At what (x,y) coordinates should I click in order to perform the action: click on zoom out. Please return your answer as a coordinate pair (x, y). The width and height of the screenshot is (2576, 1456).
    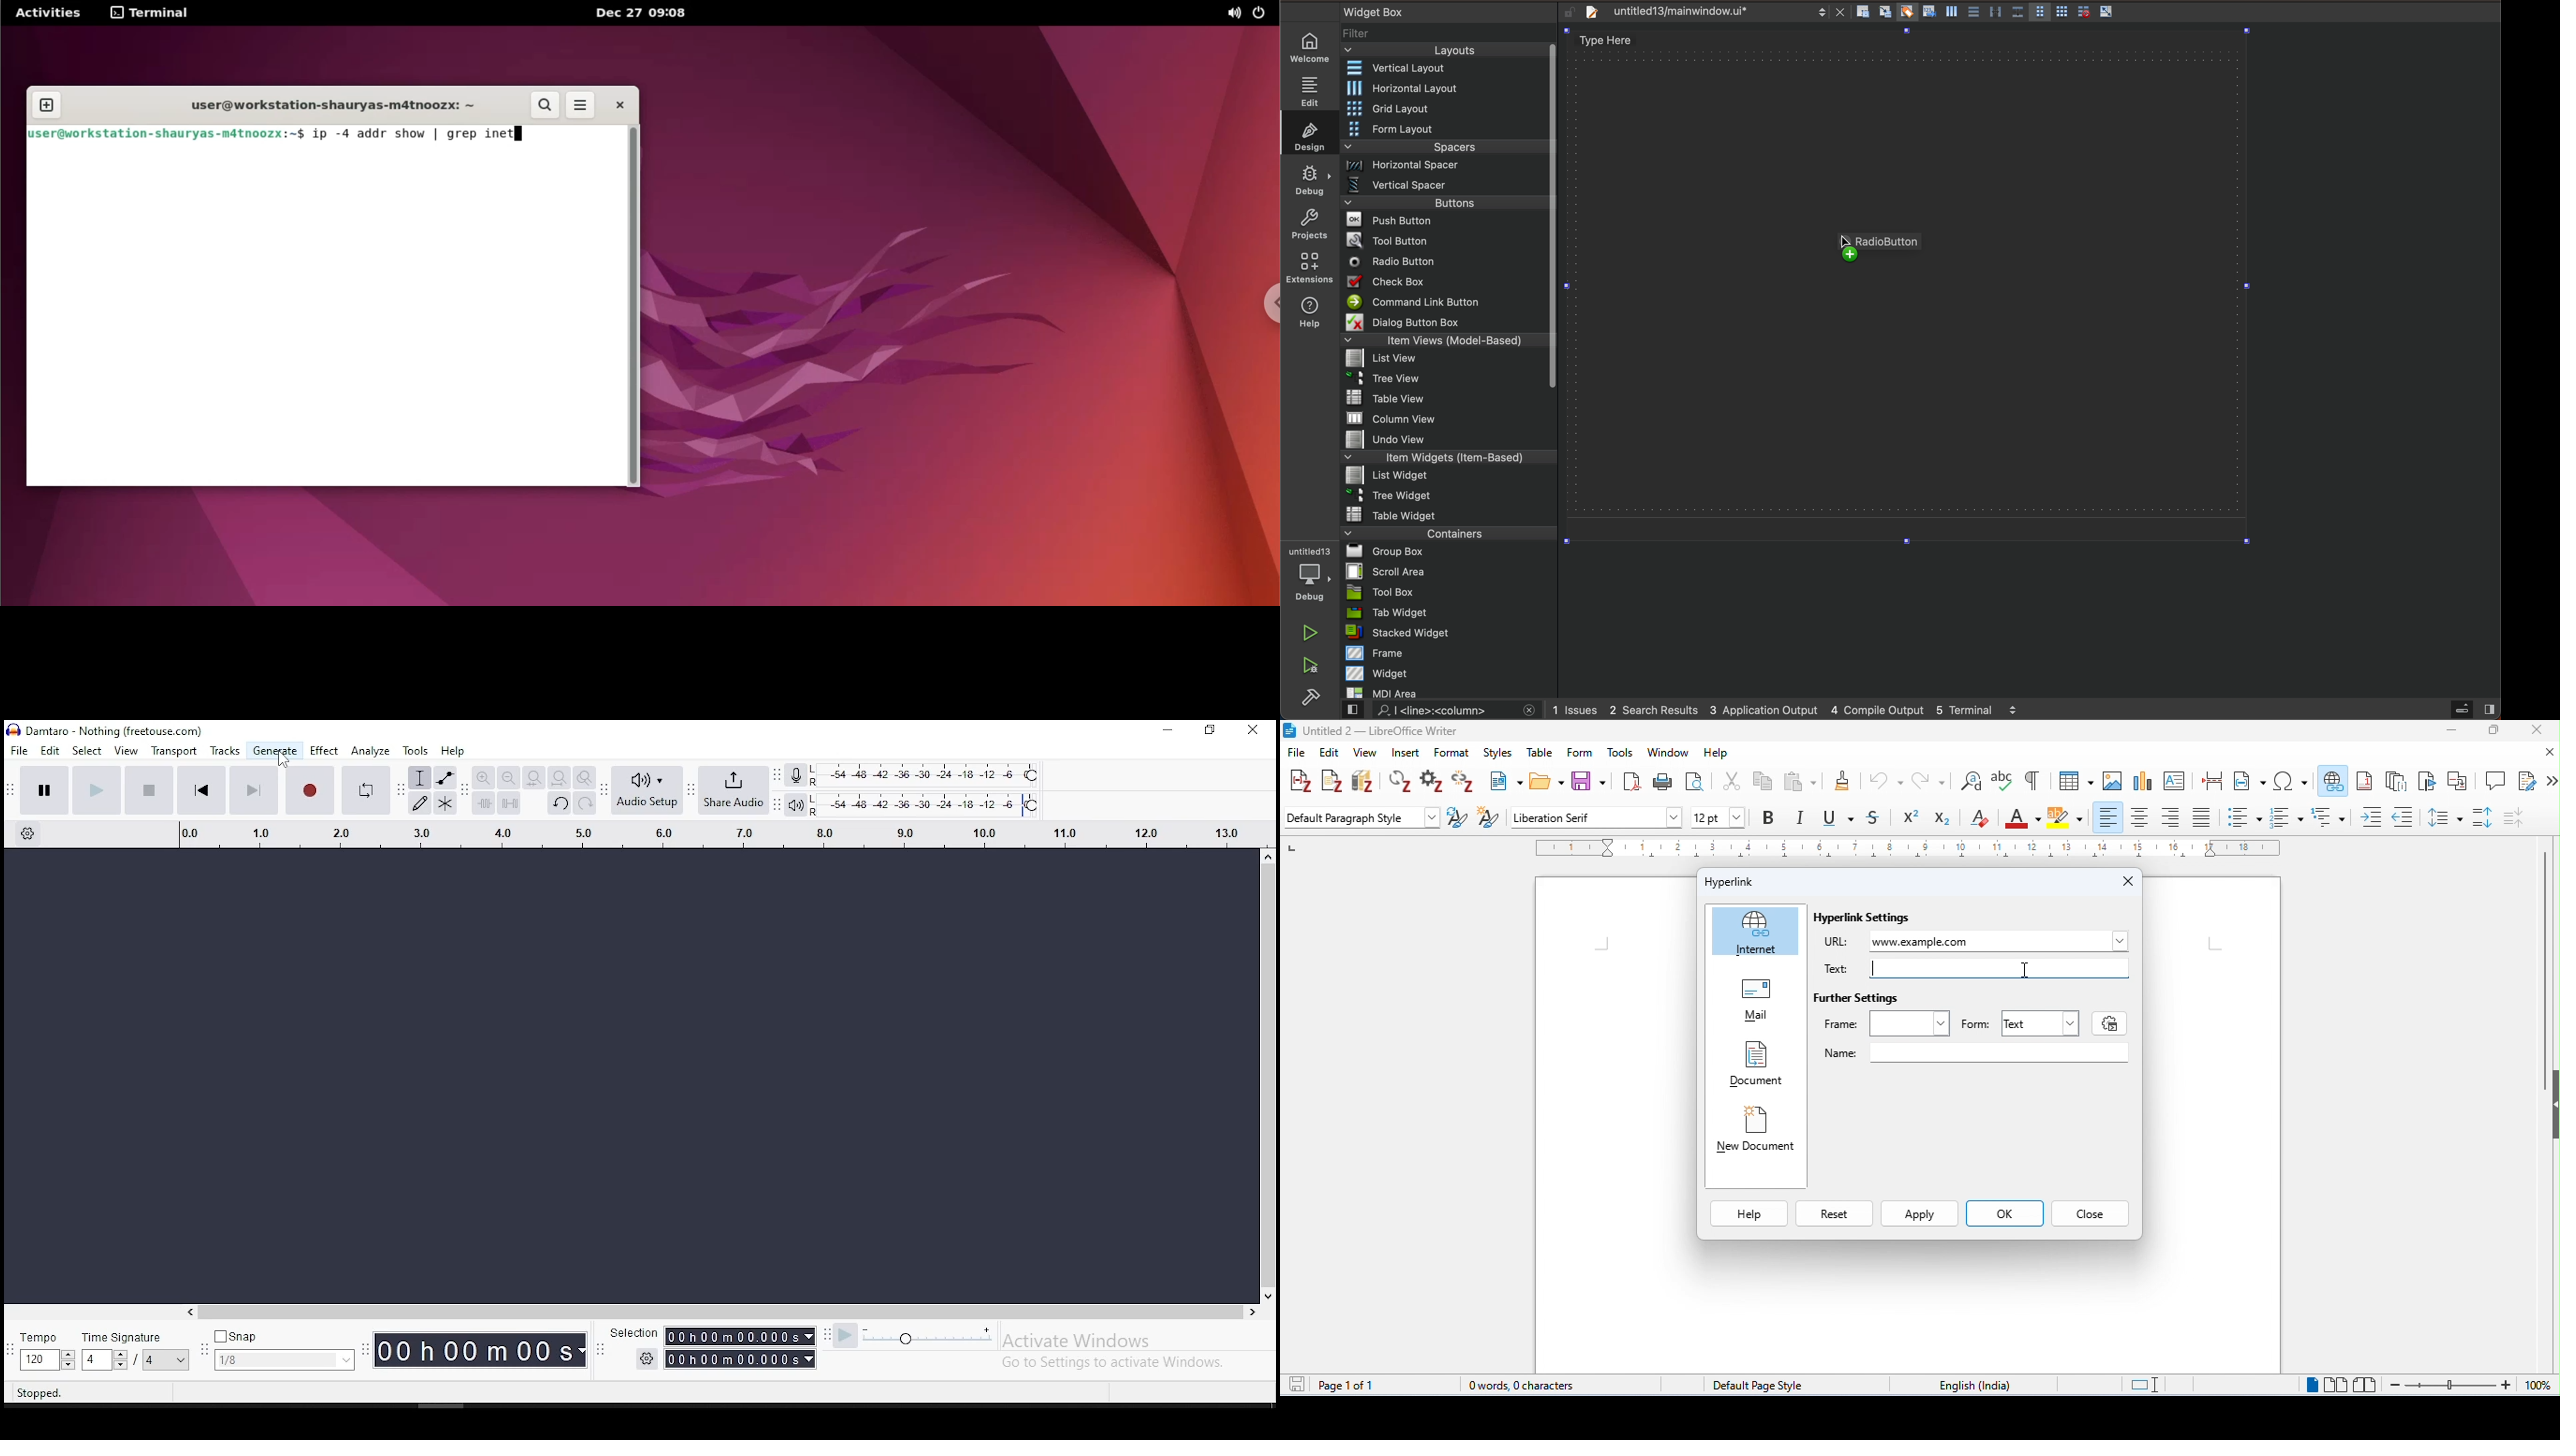
    Looking at the image, I should click on (508, 777).